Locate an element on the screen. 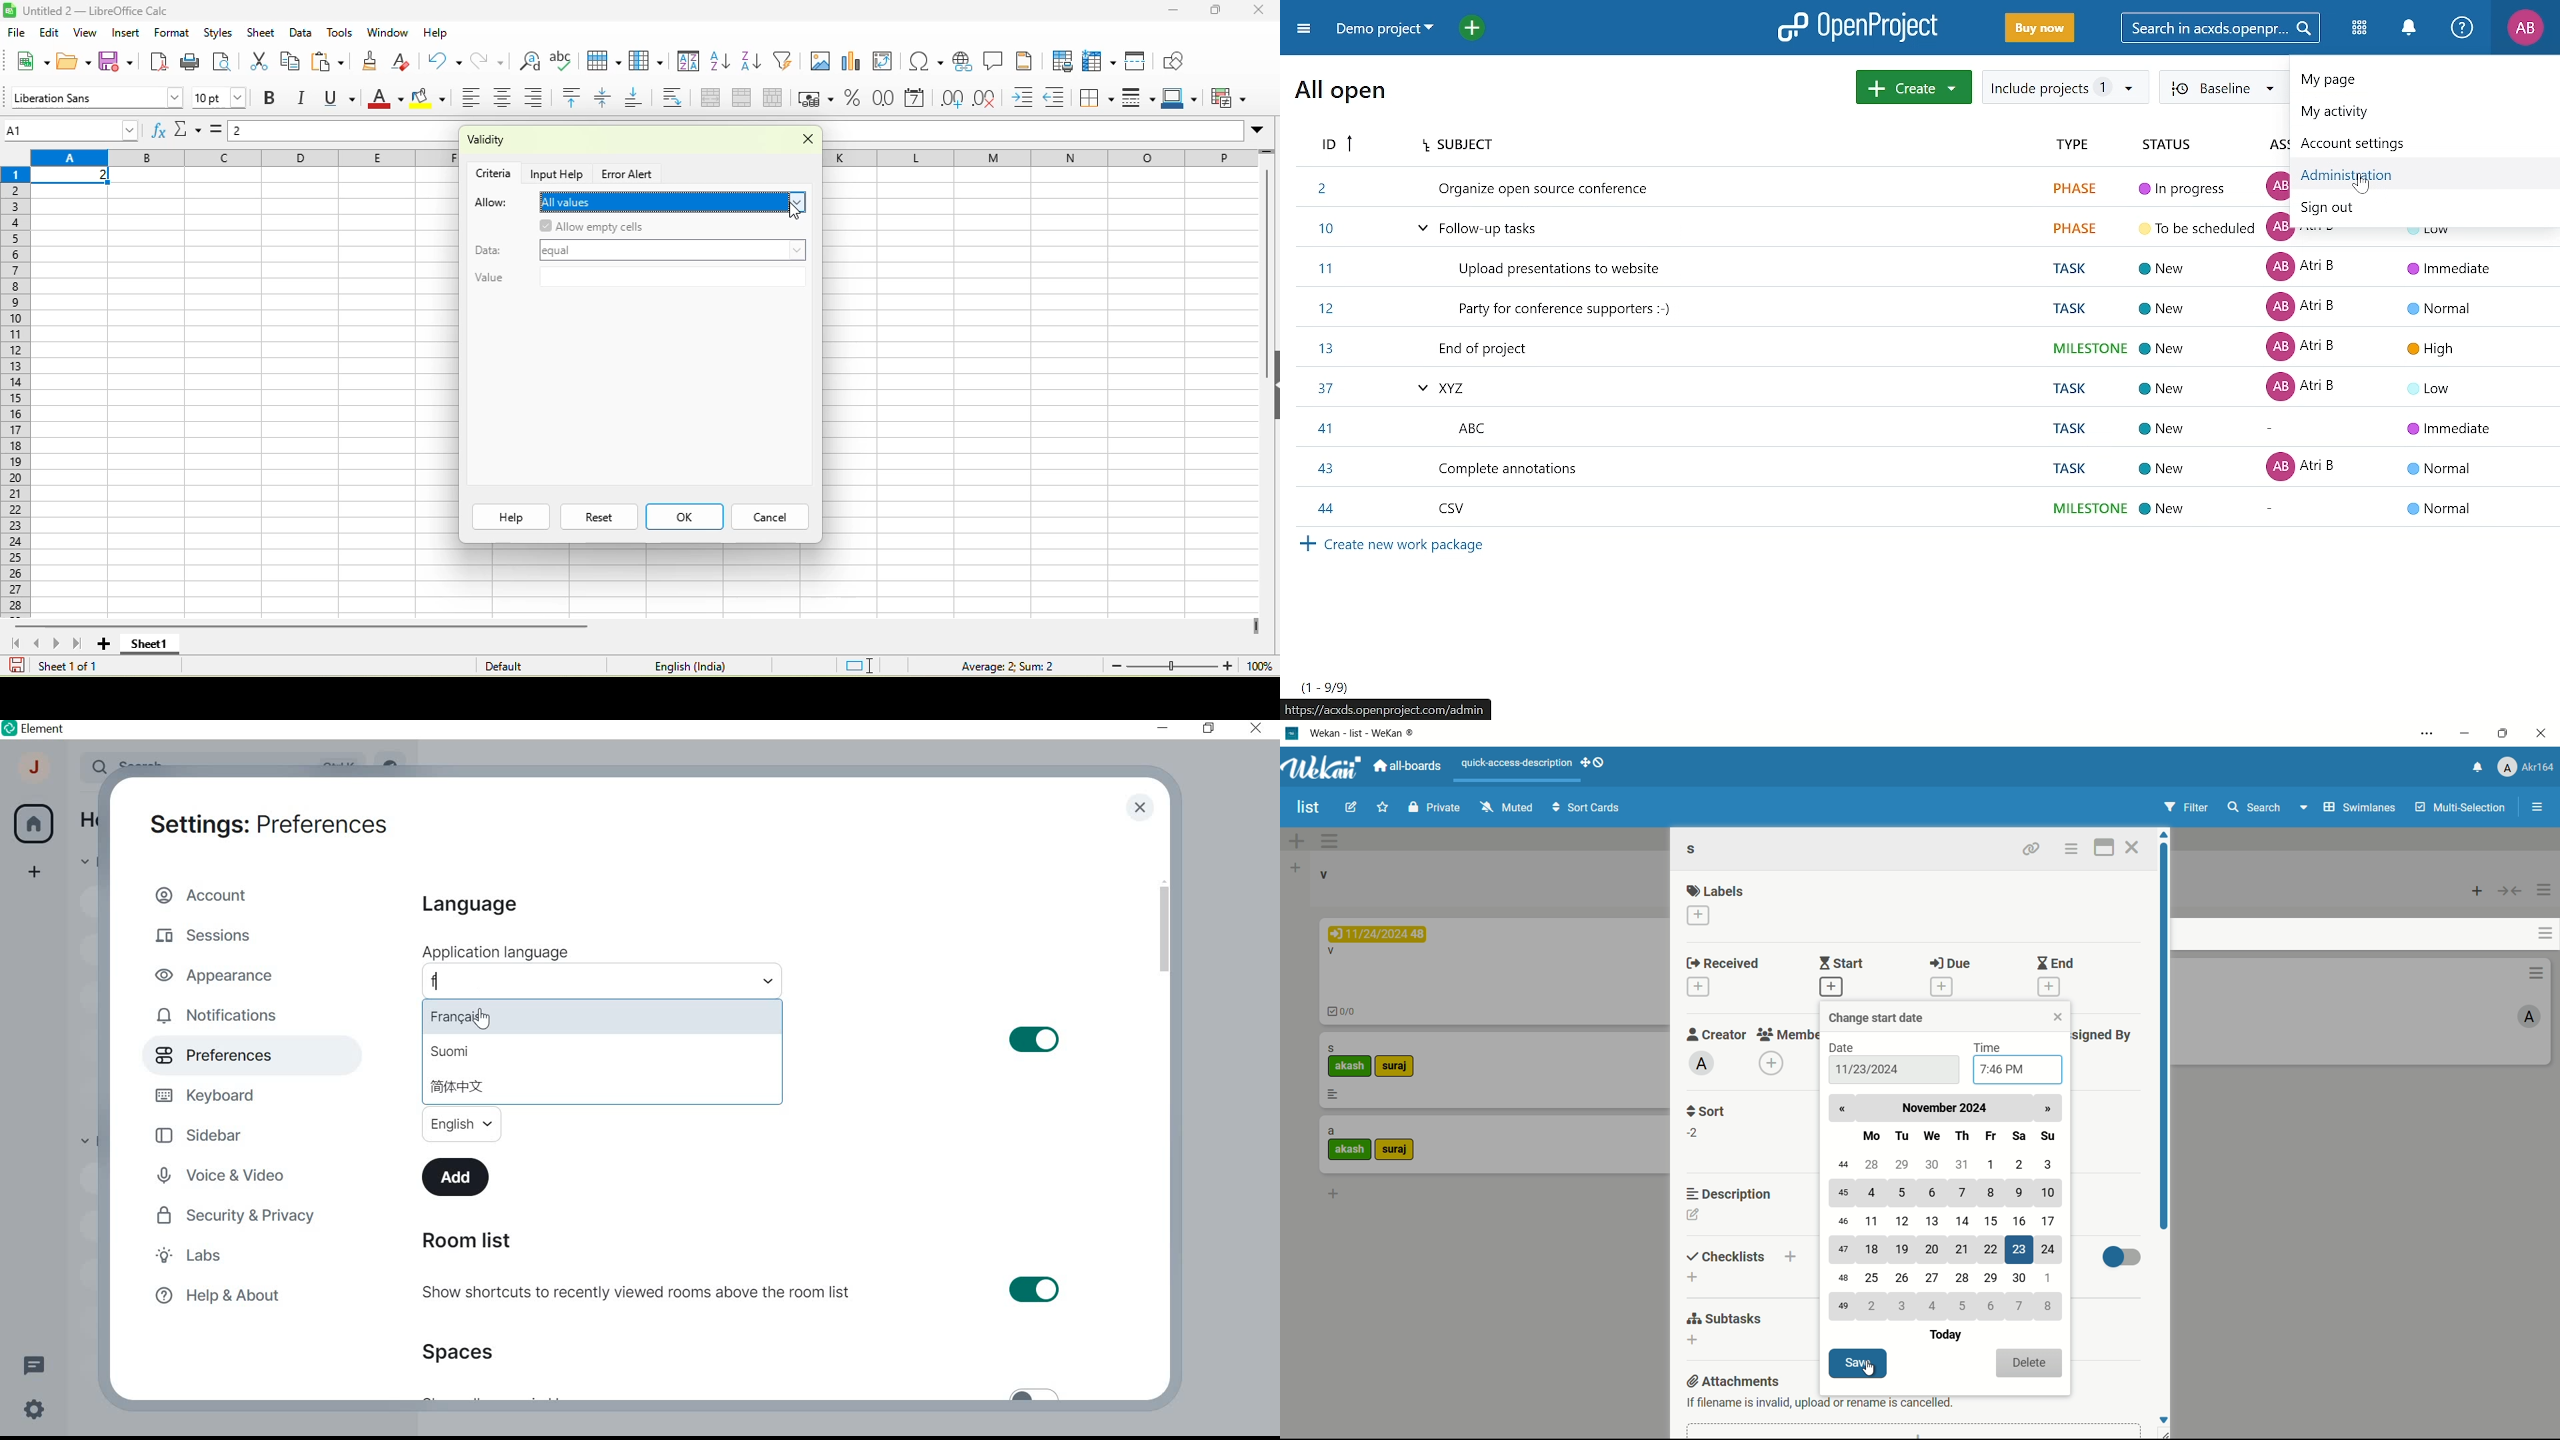  end is located at coordinates (2053, 964).